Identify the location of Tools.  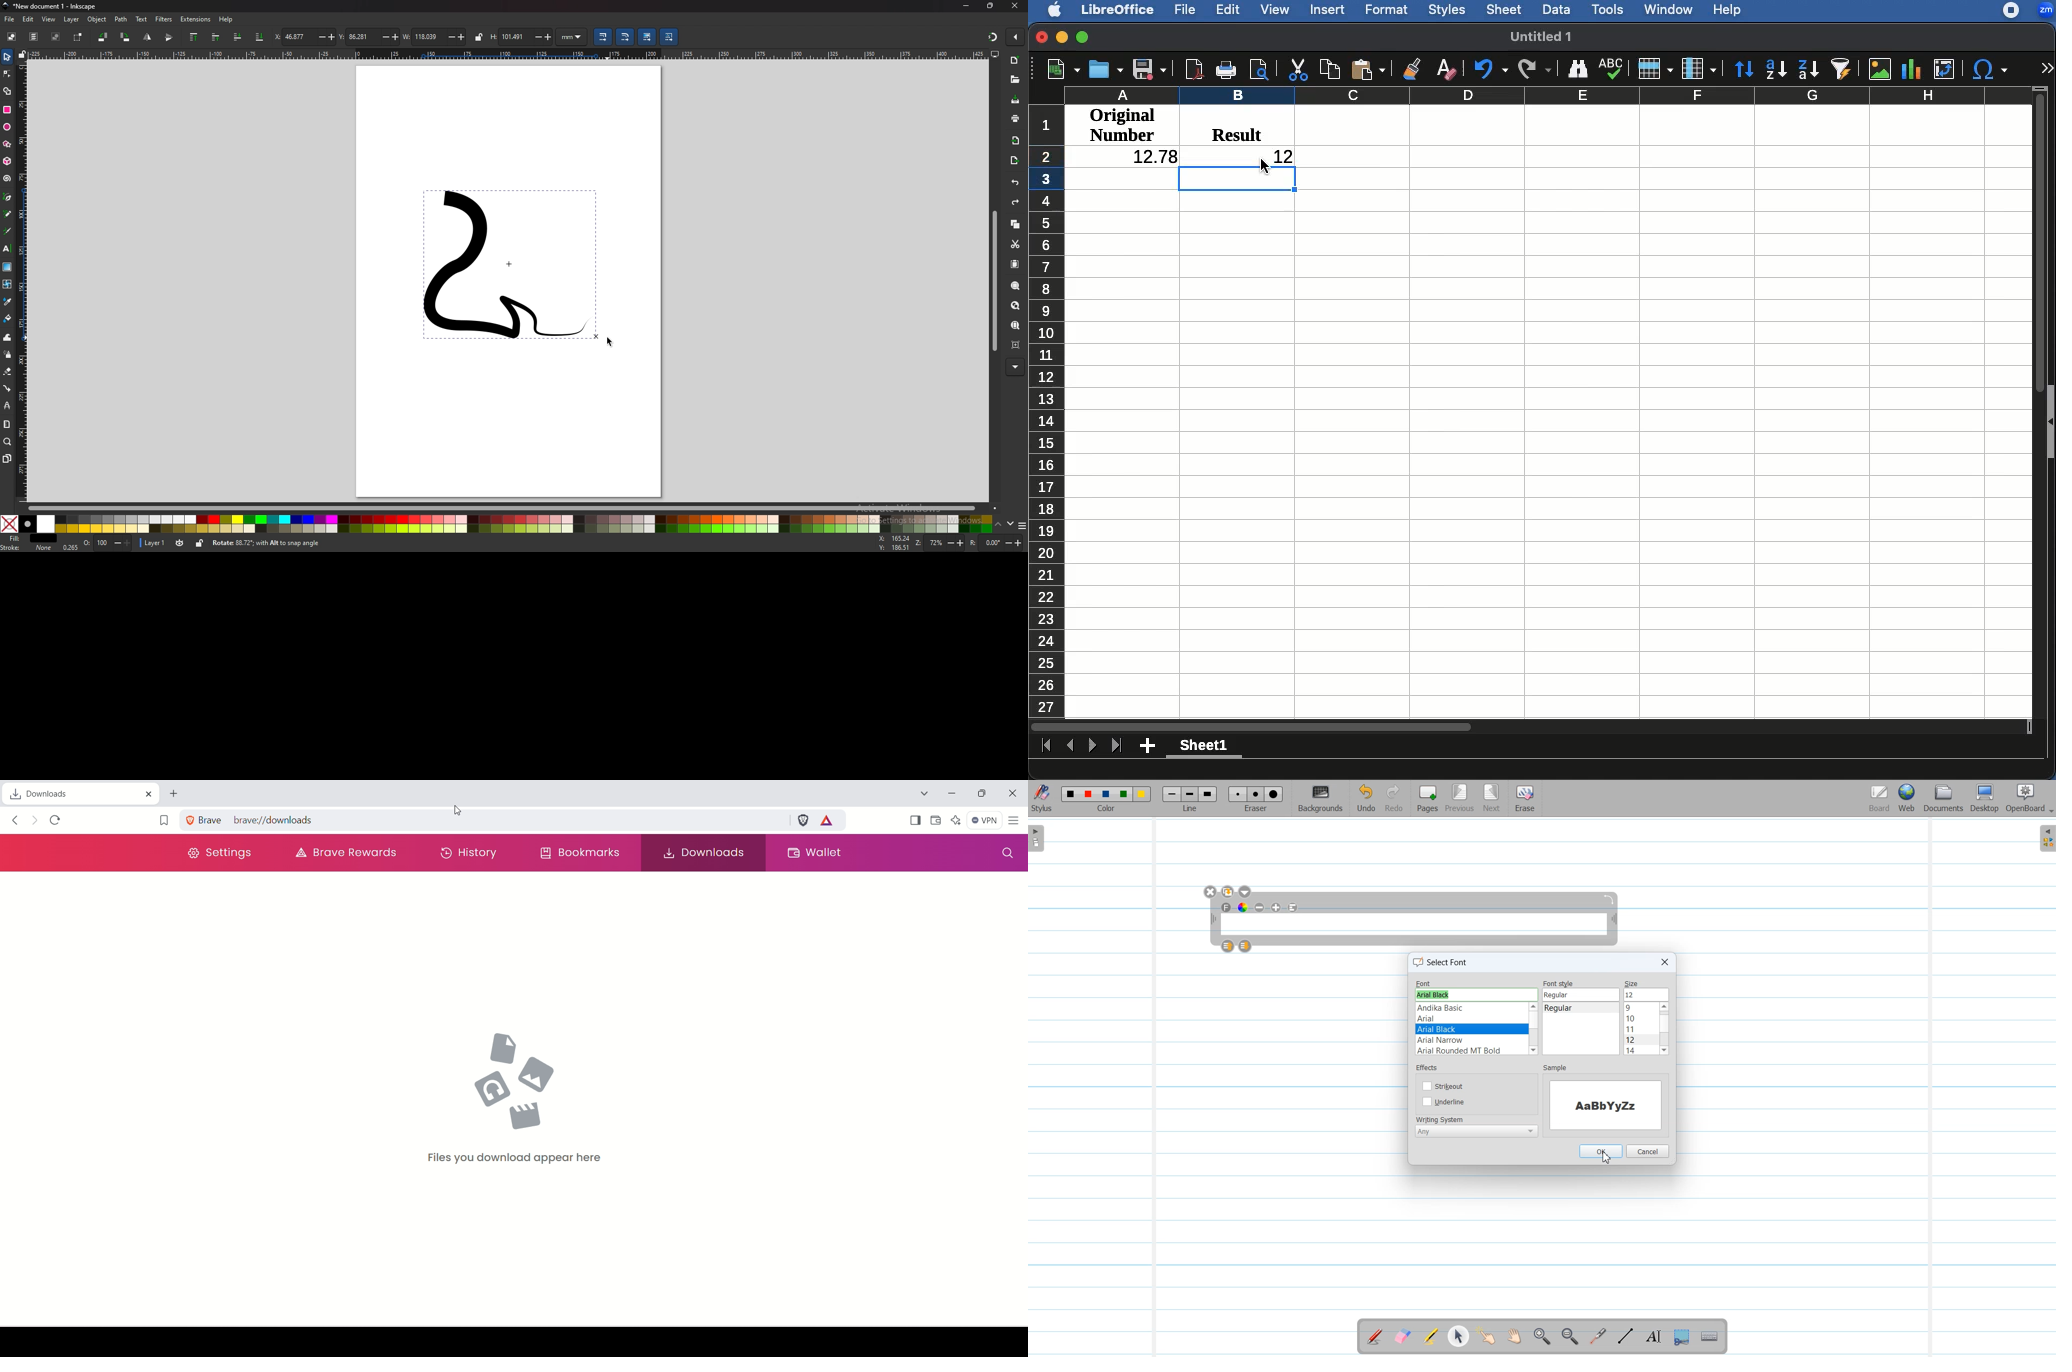
(1608, 8).